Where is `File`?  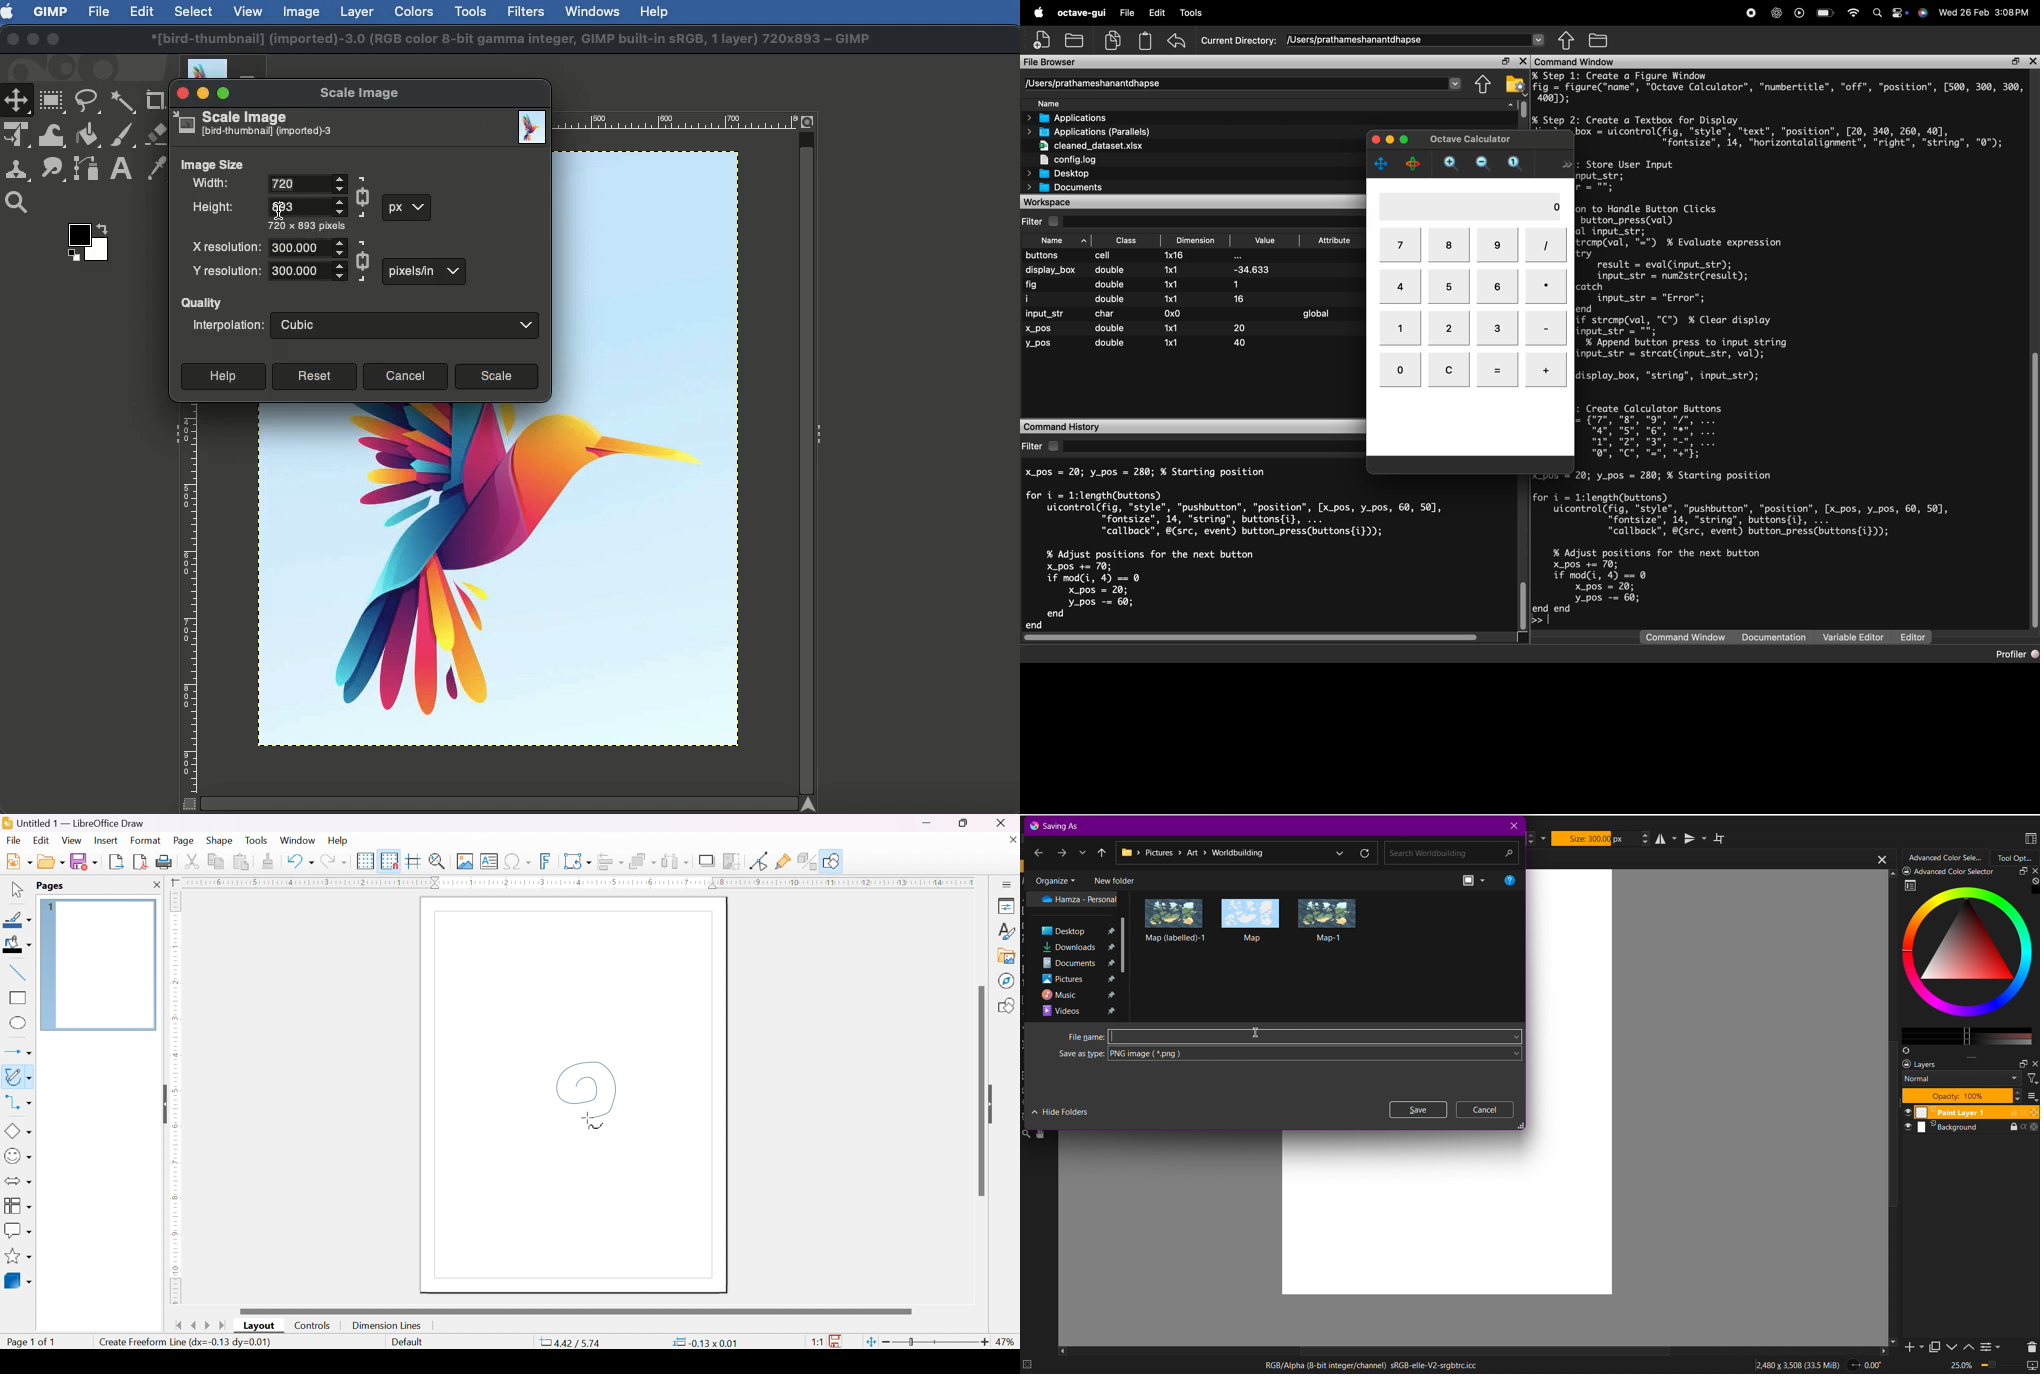 File is located at coordinates (98, 12).